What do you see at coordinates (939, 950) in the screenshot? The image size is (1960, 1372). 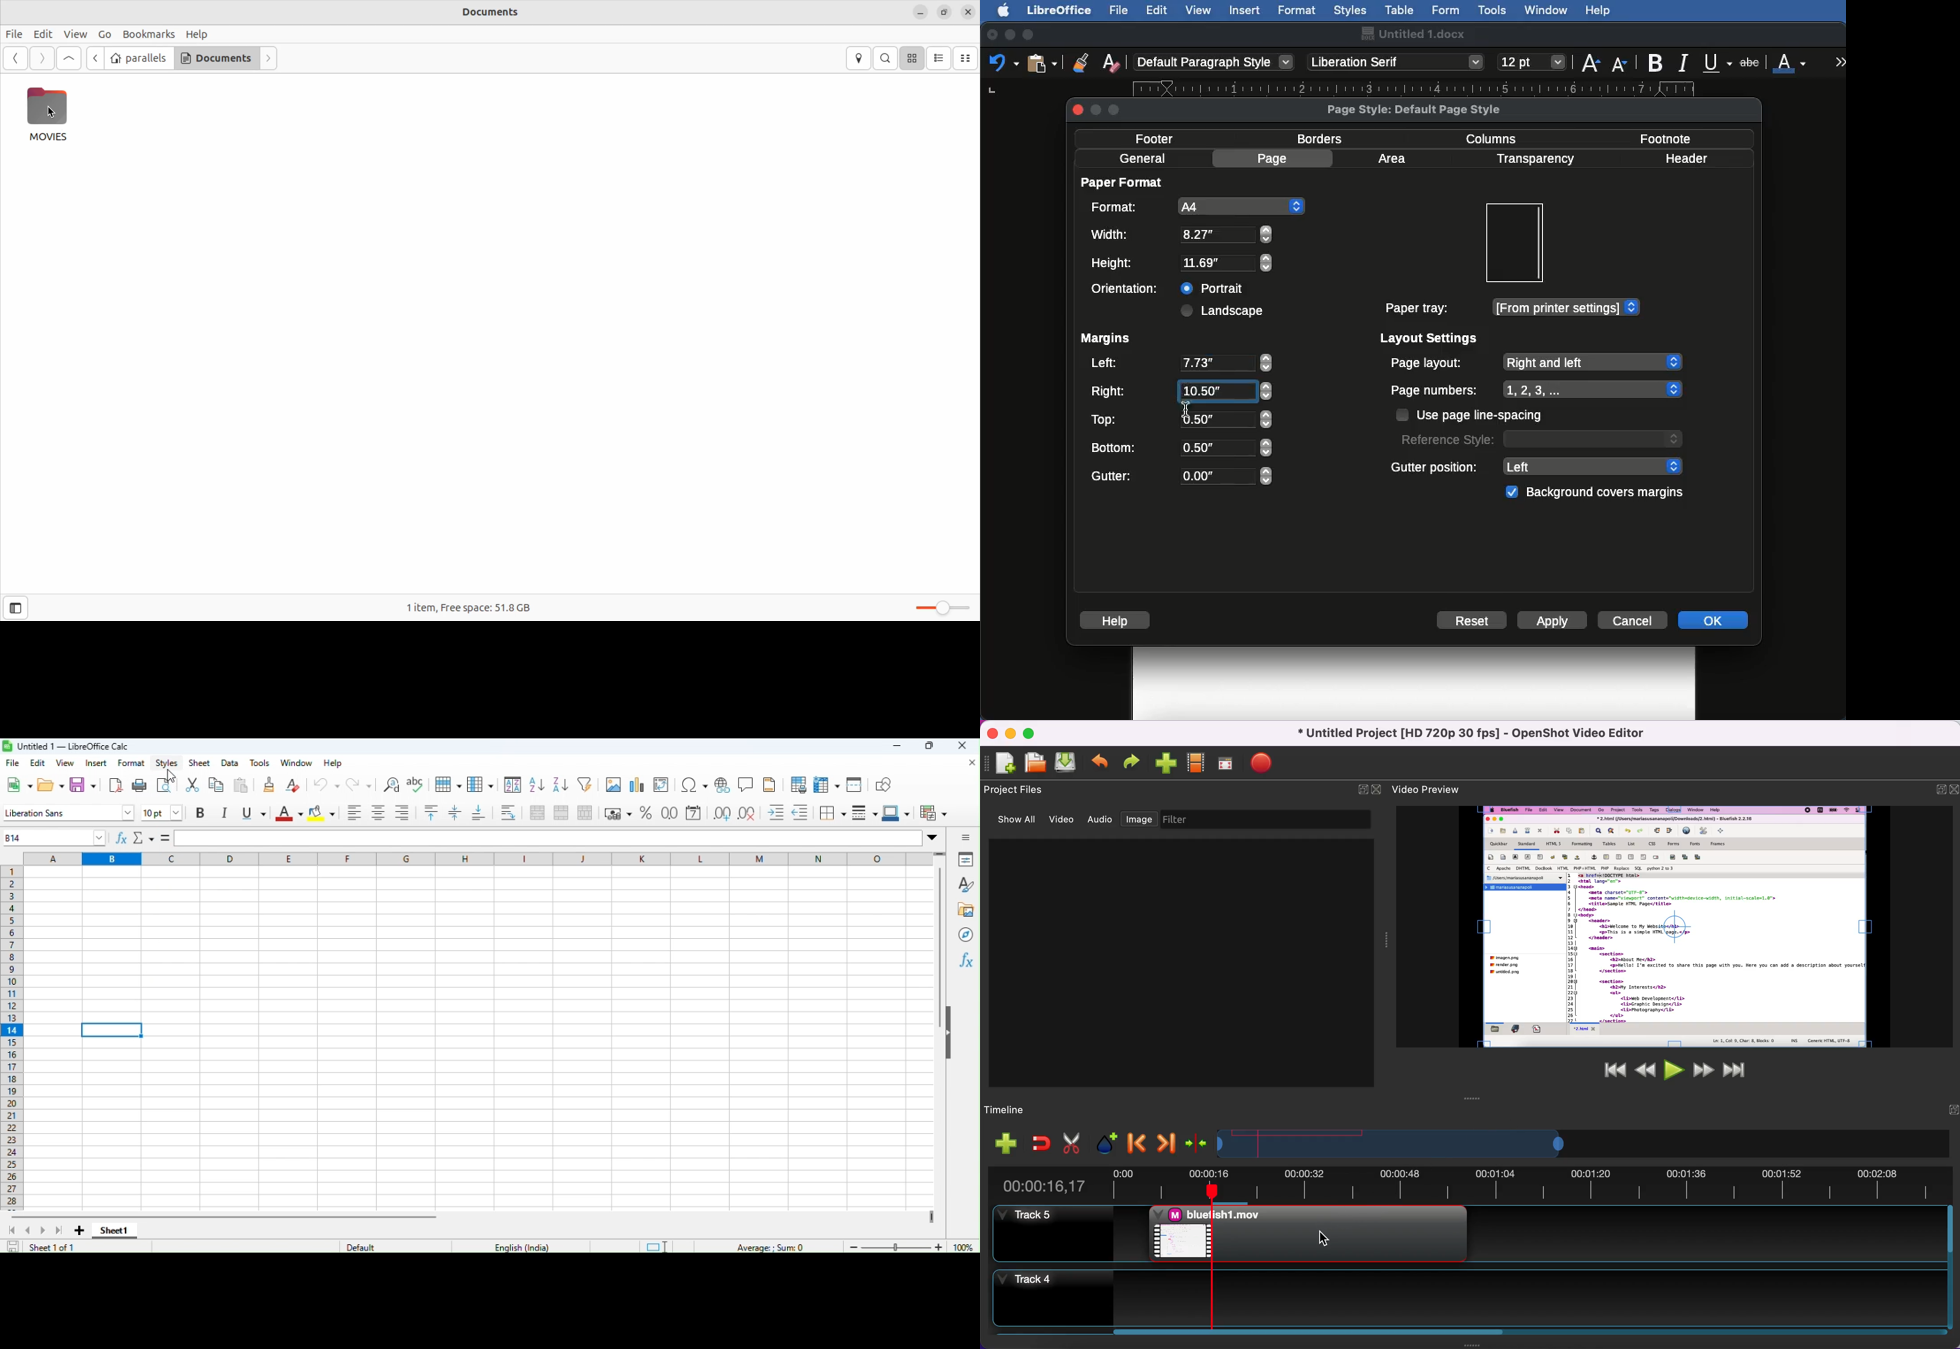 I see `Vertical scrollbar` at bounding box center [939, 950].